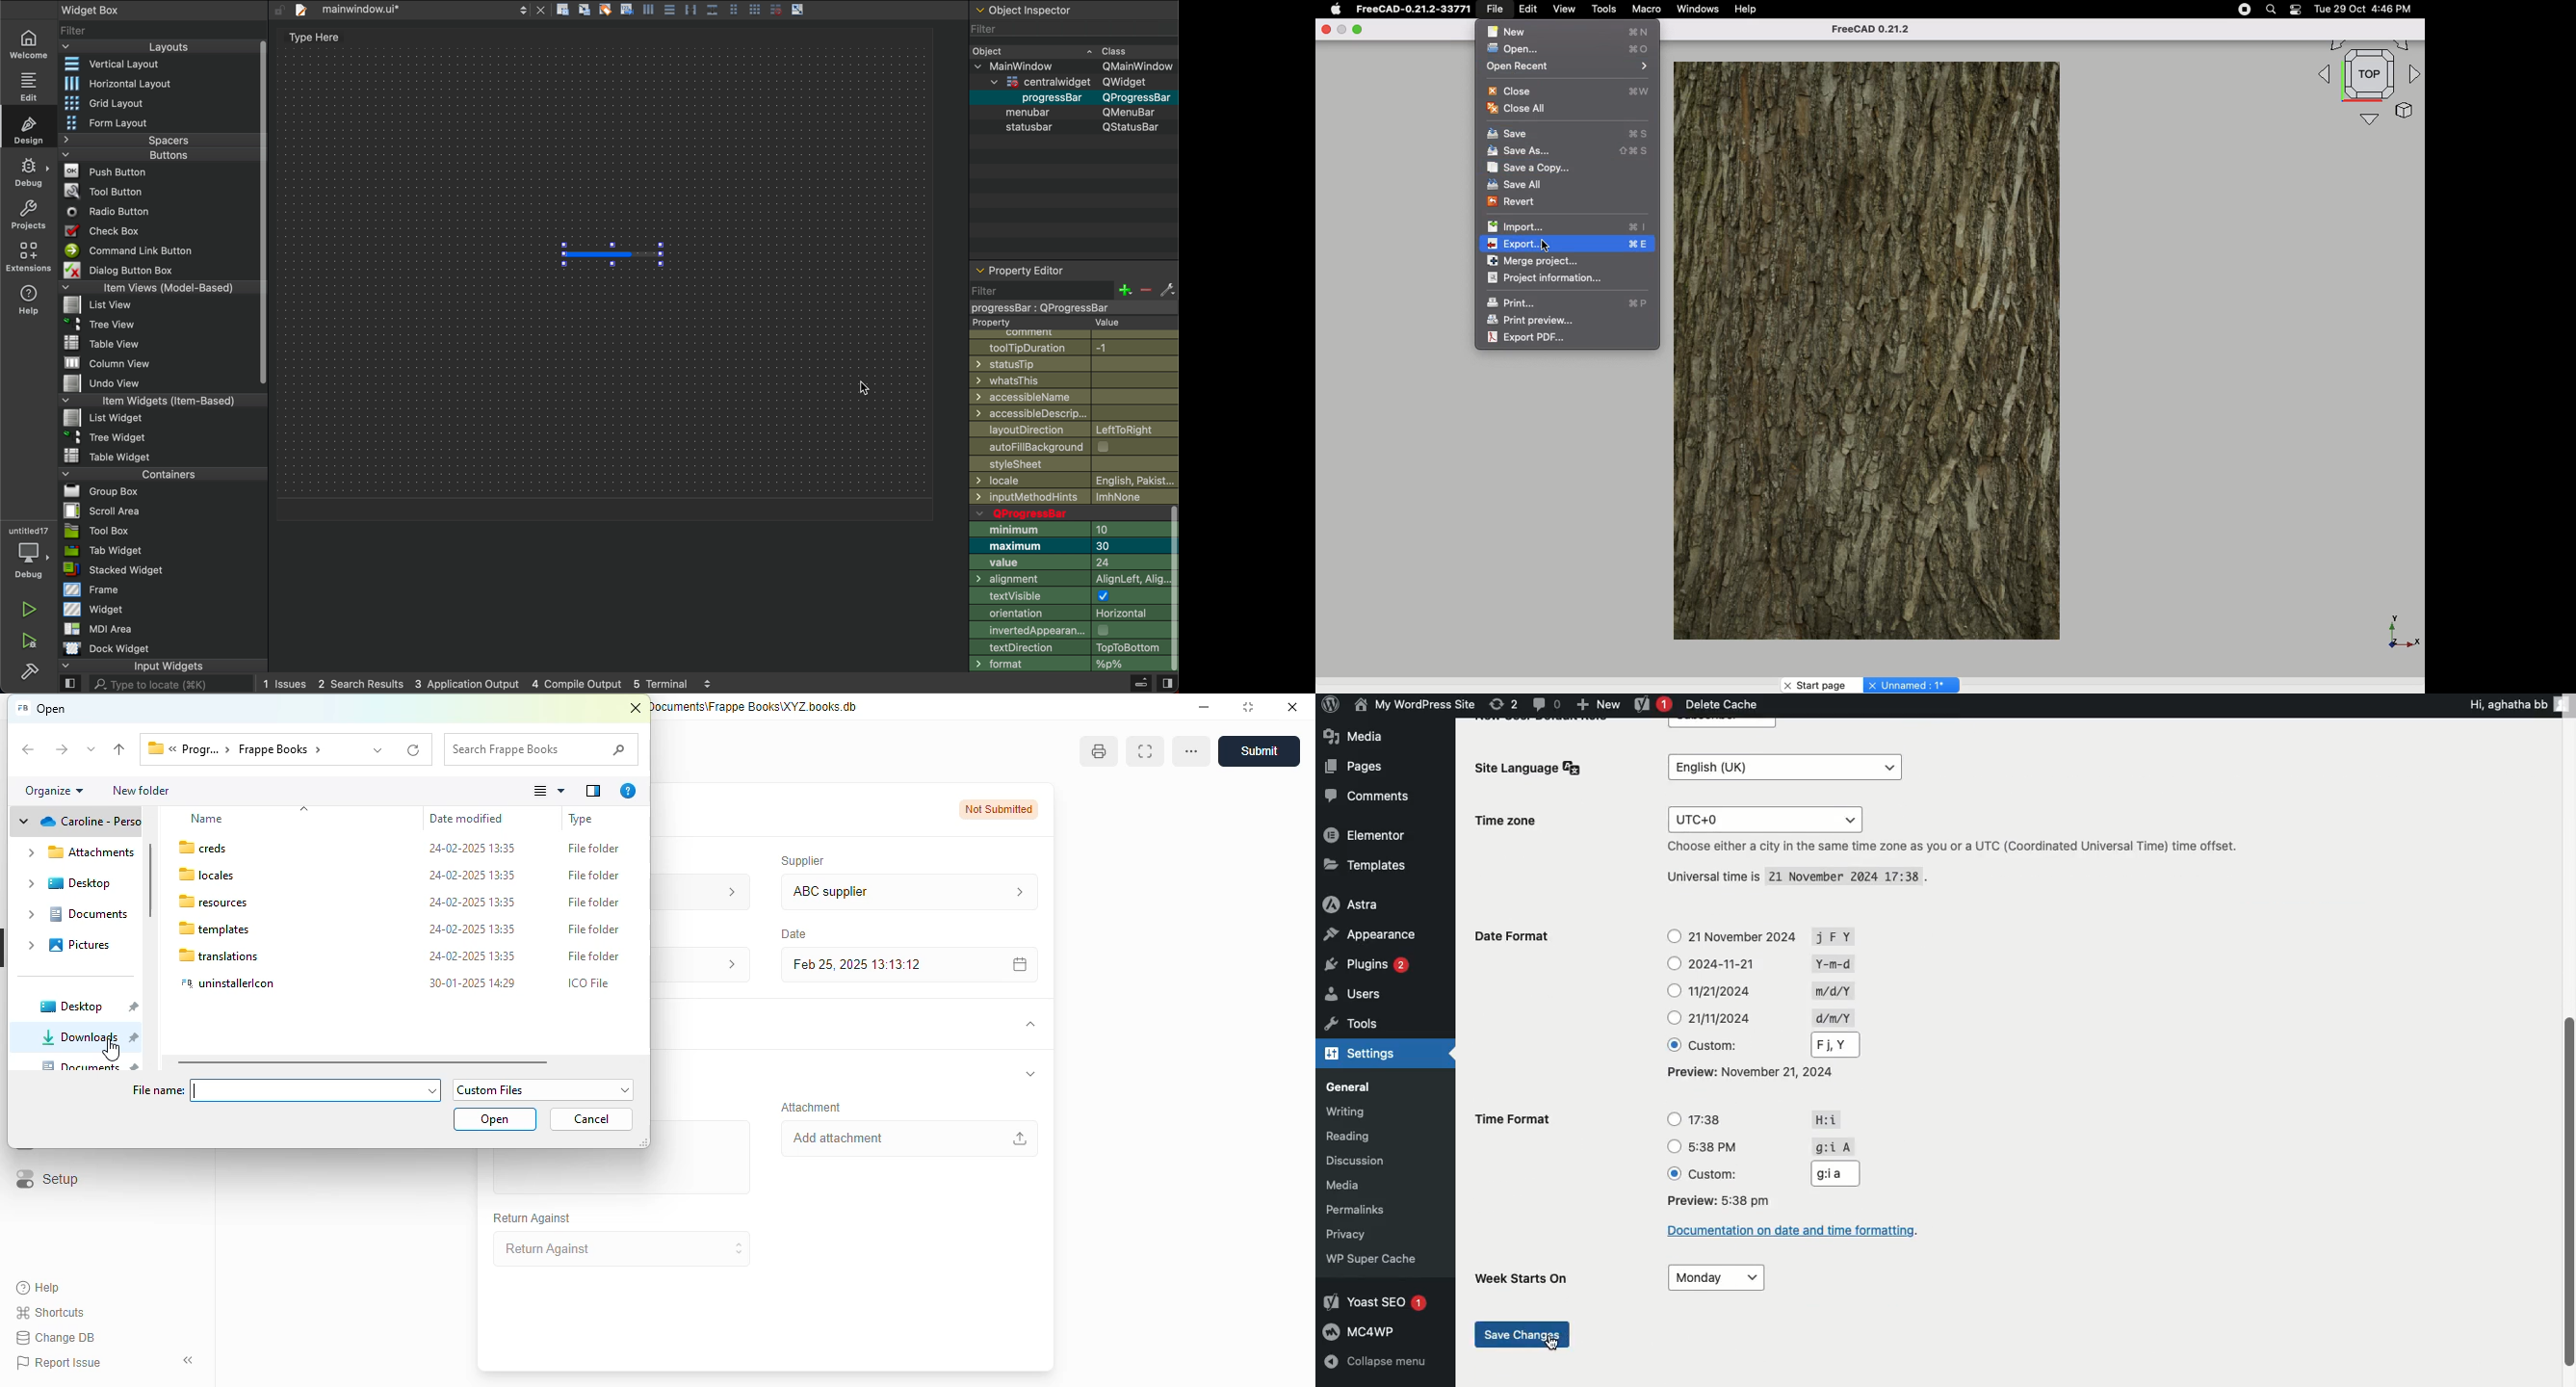 This screenshot has height=1400, width=2576. I want to click on Monday  , so click(1719, 1275).